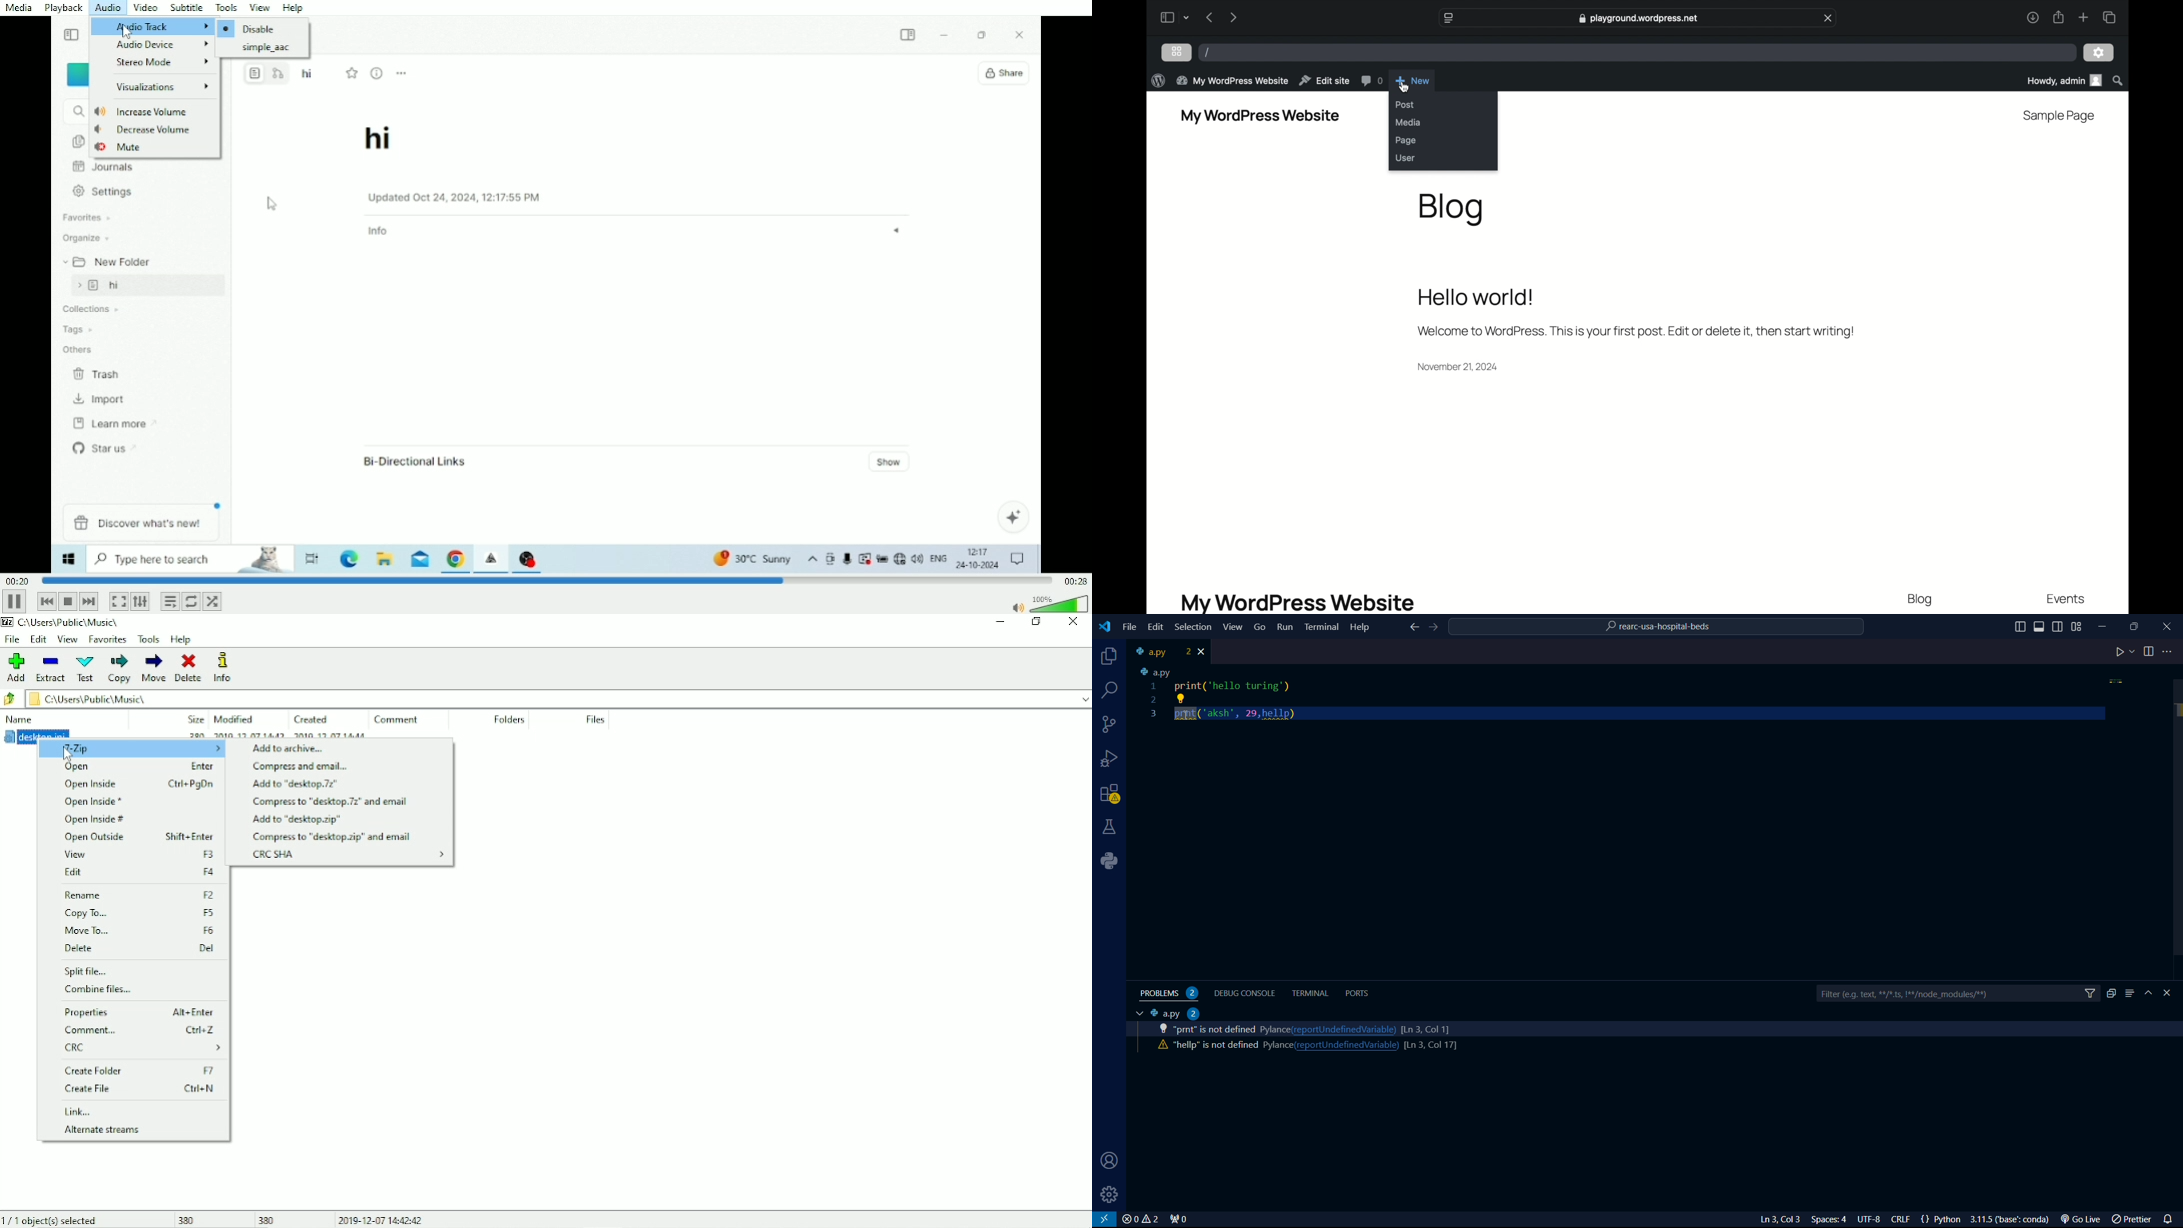 This screenshot has width=2184, height=1232. What do you see at coordinates (2084, 17) in the screenshot?
I see `new tab` at bounding box center [2084, 17].